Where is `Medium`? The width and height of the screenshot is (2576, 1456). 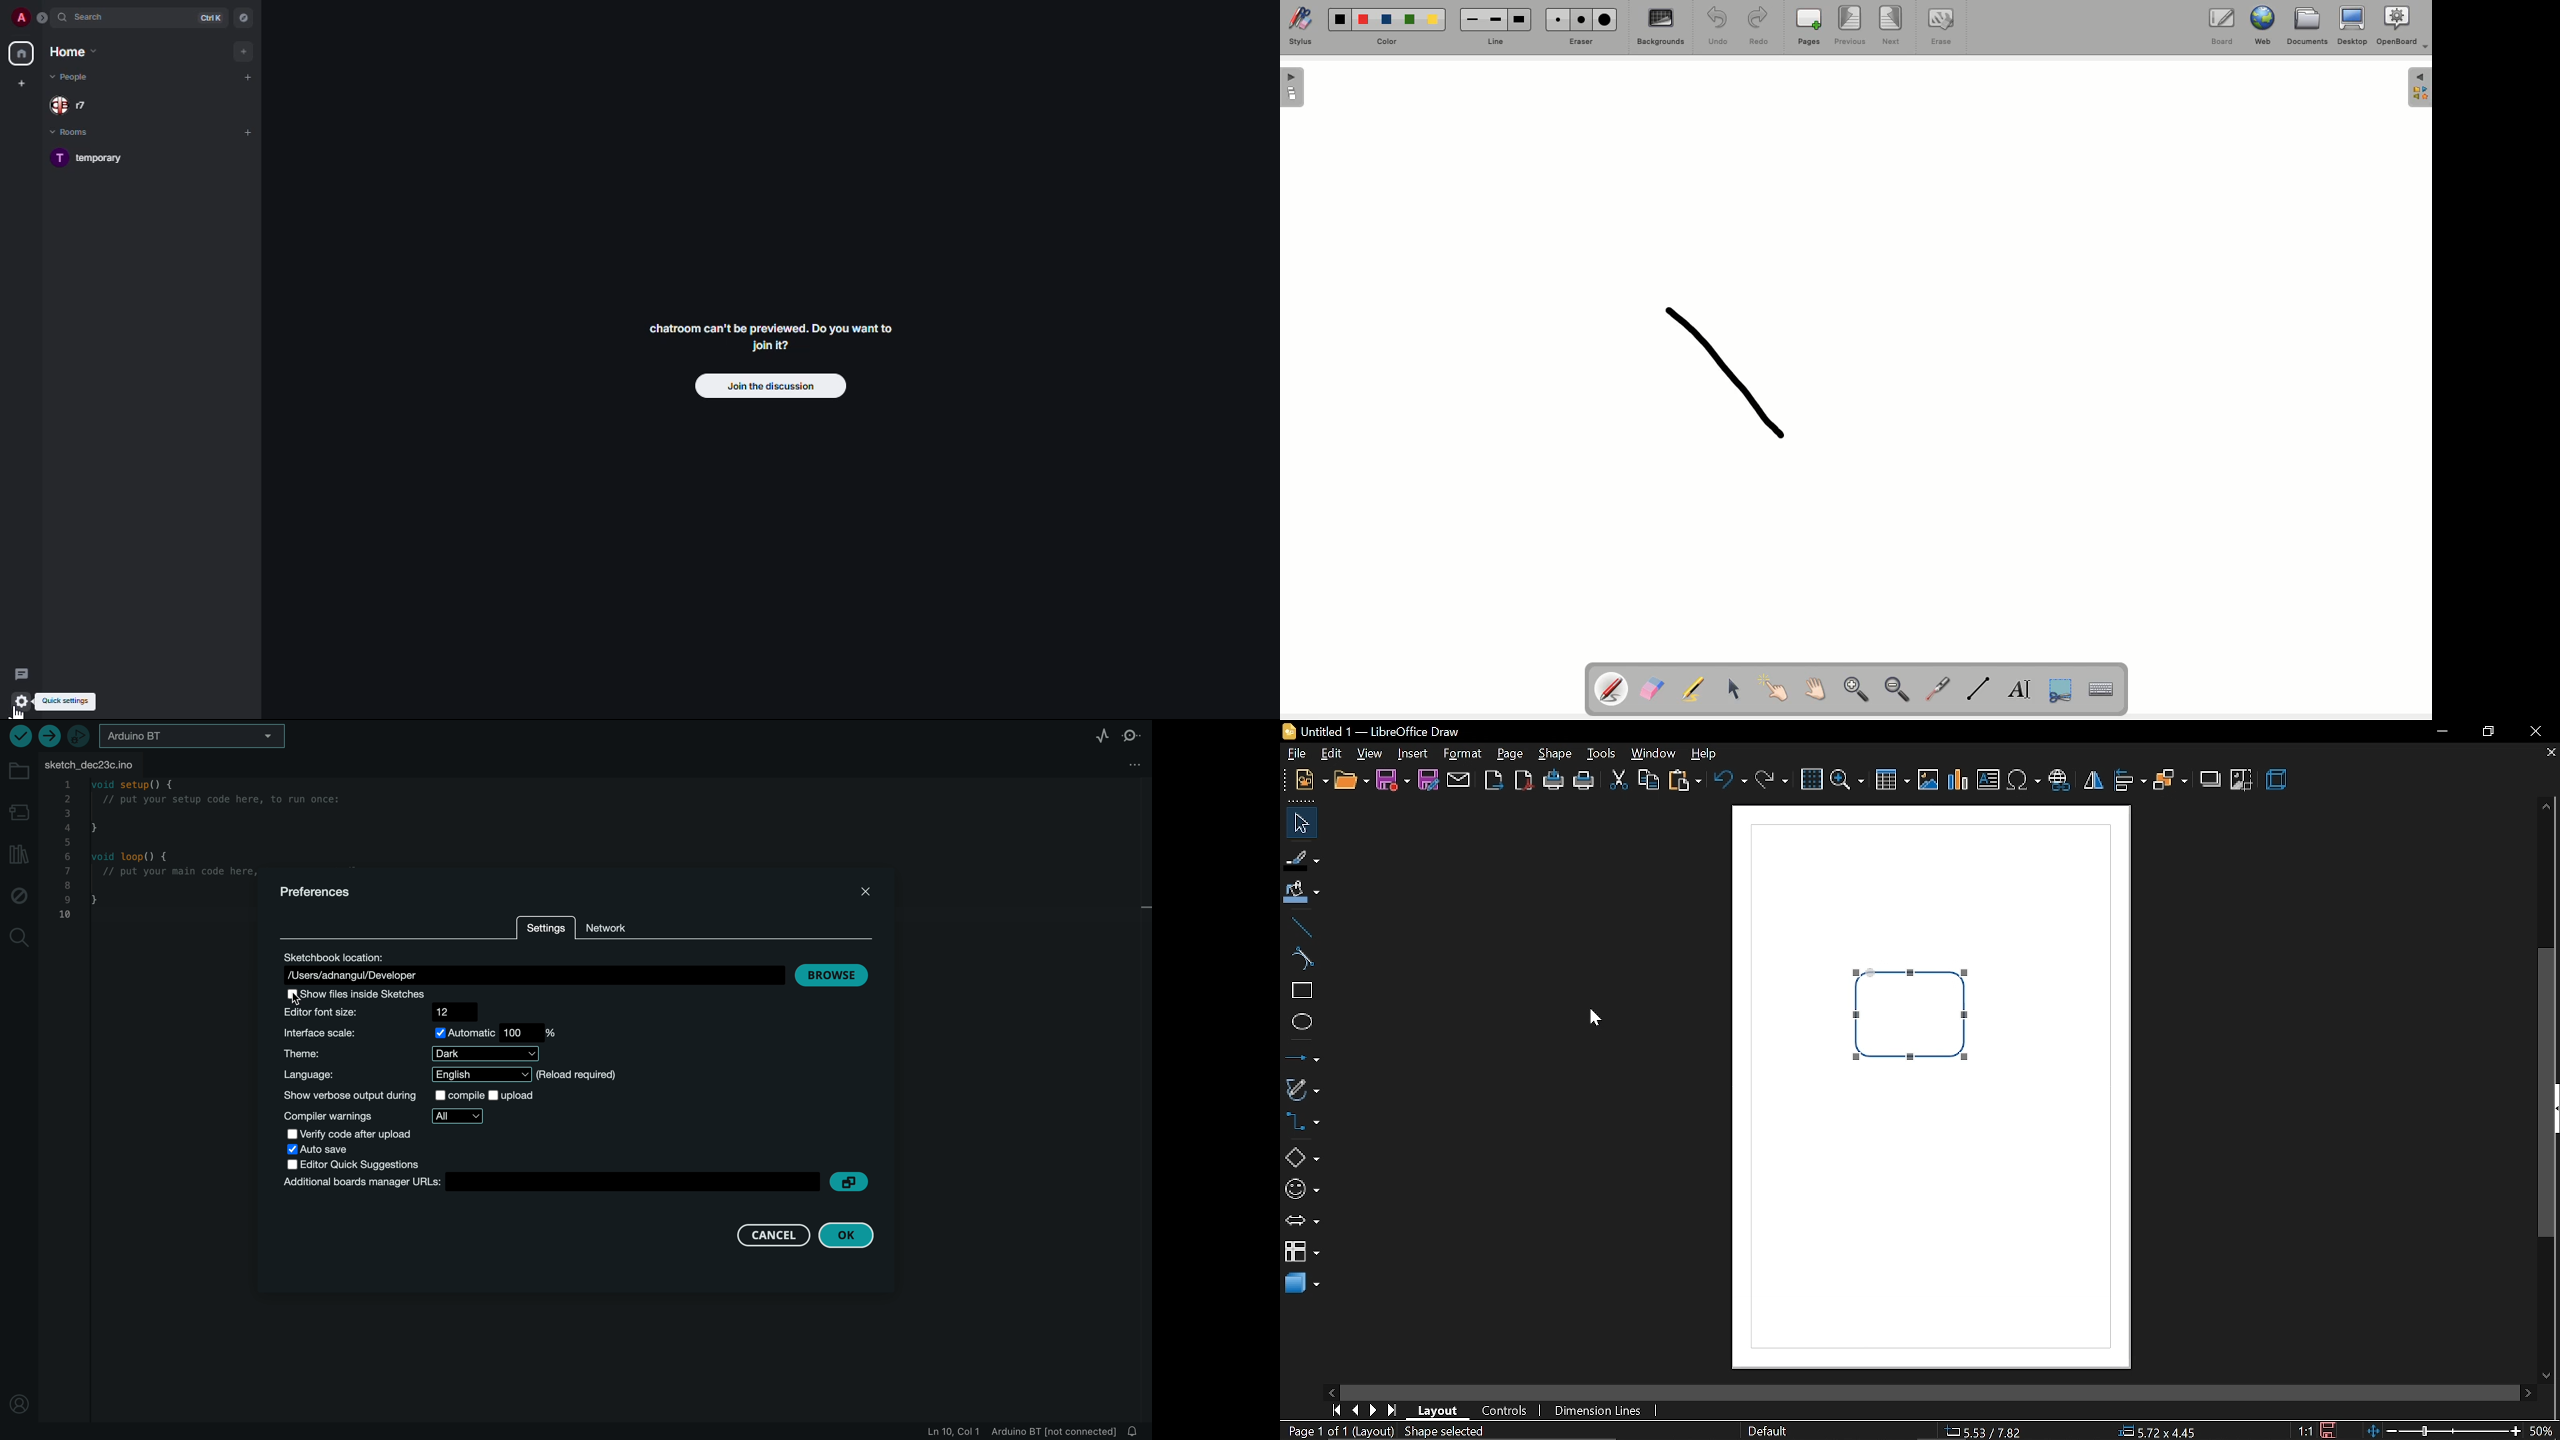
Medium is located at coordinates (1495, 20).